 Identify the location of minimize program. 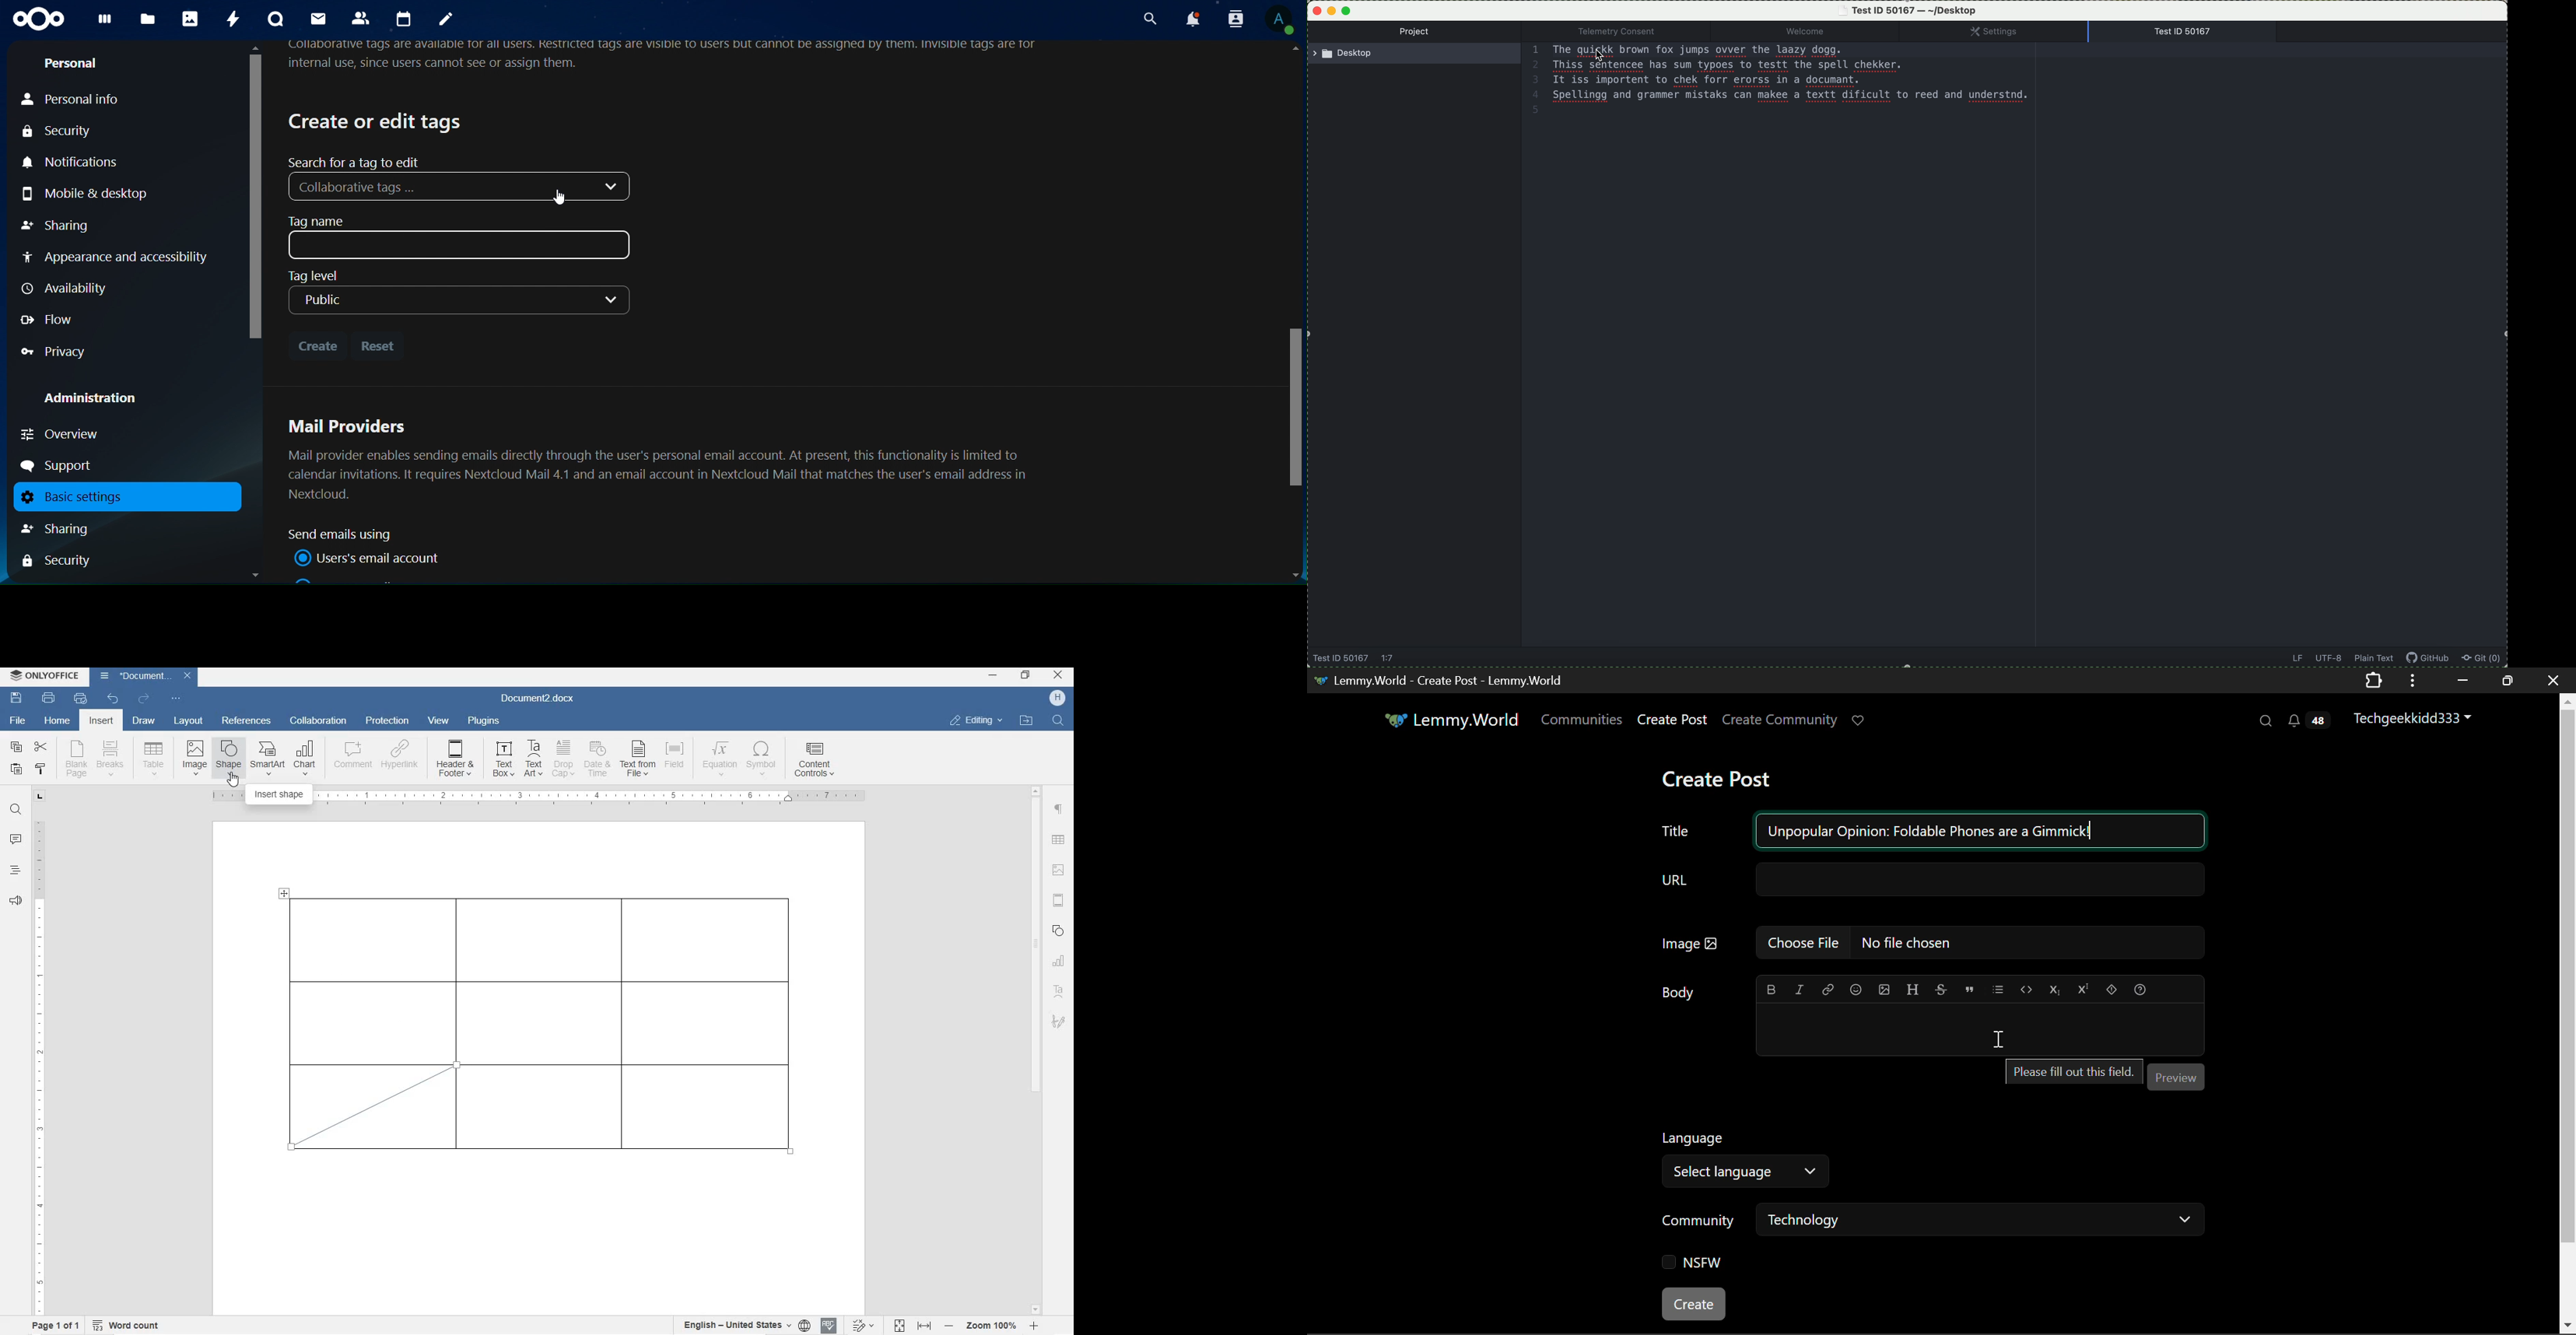
(1332, 11).